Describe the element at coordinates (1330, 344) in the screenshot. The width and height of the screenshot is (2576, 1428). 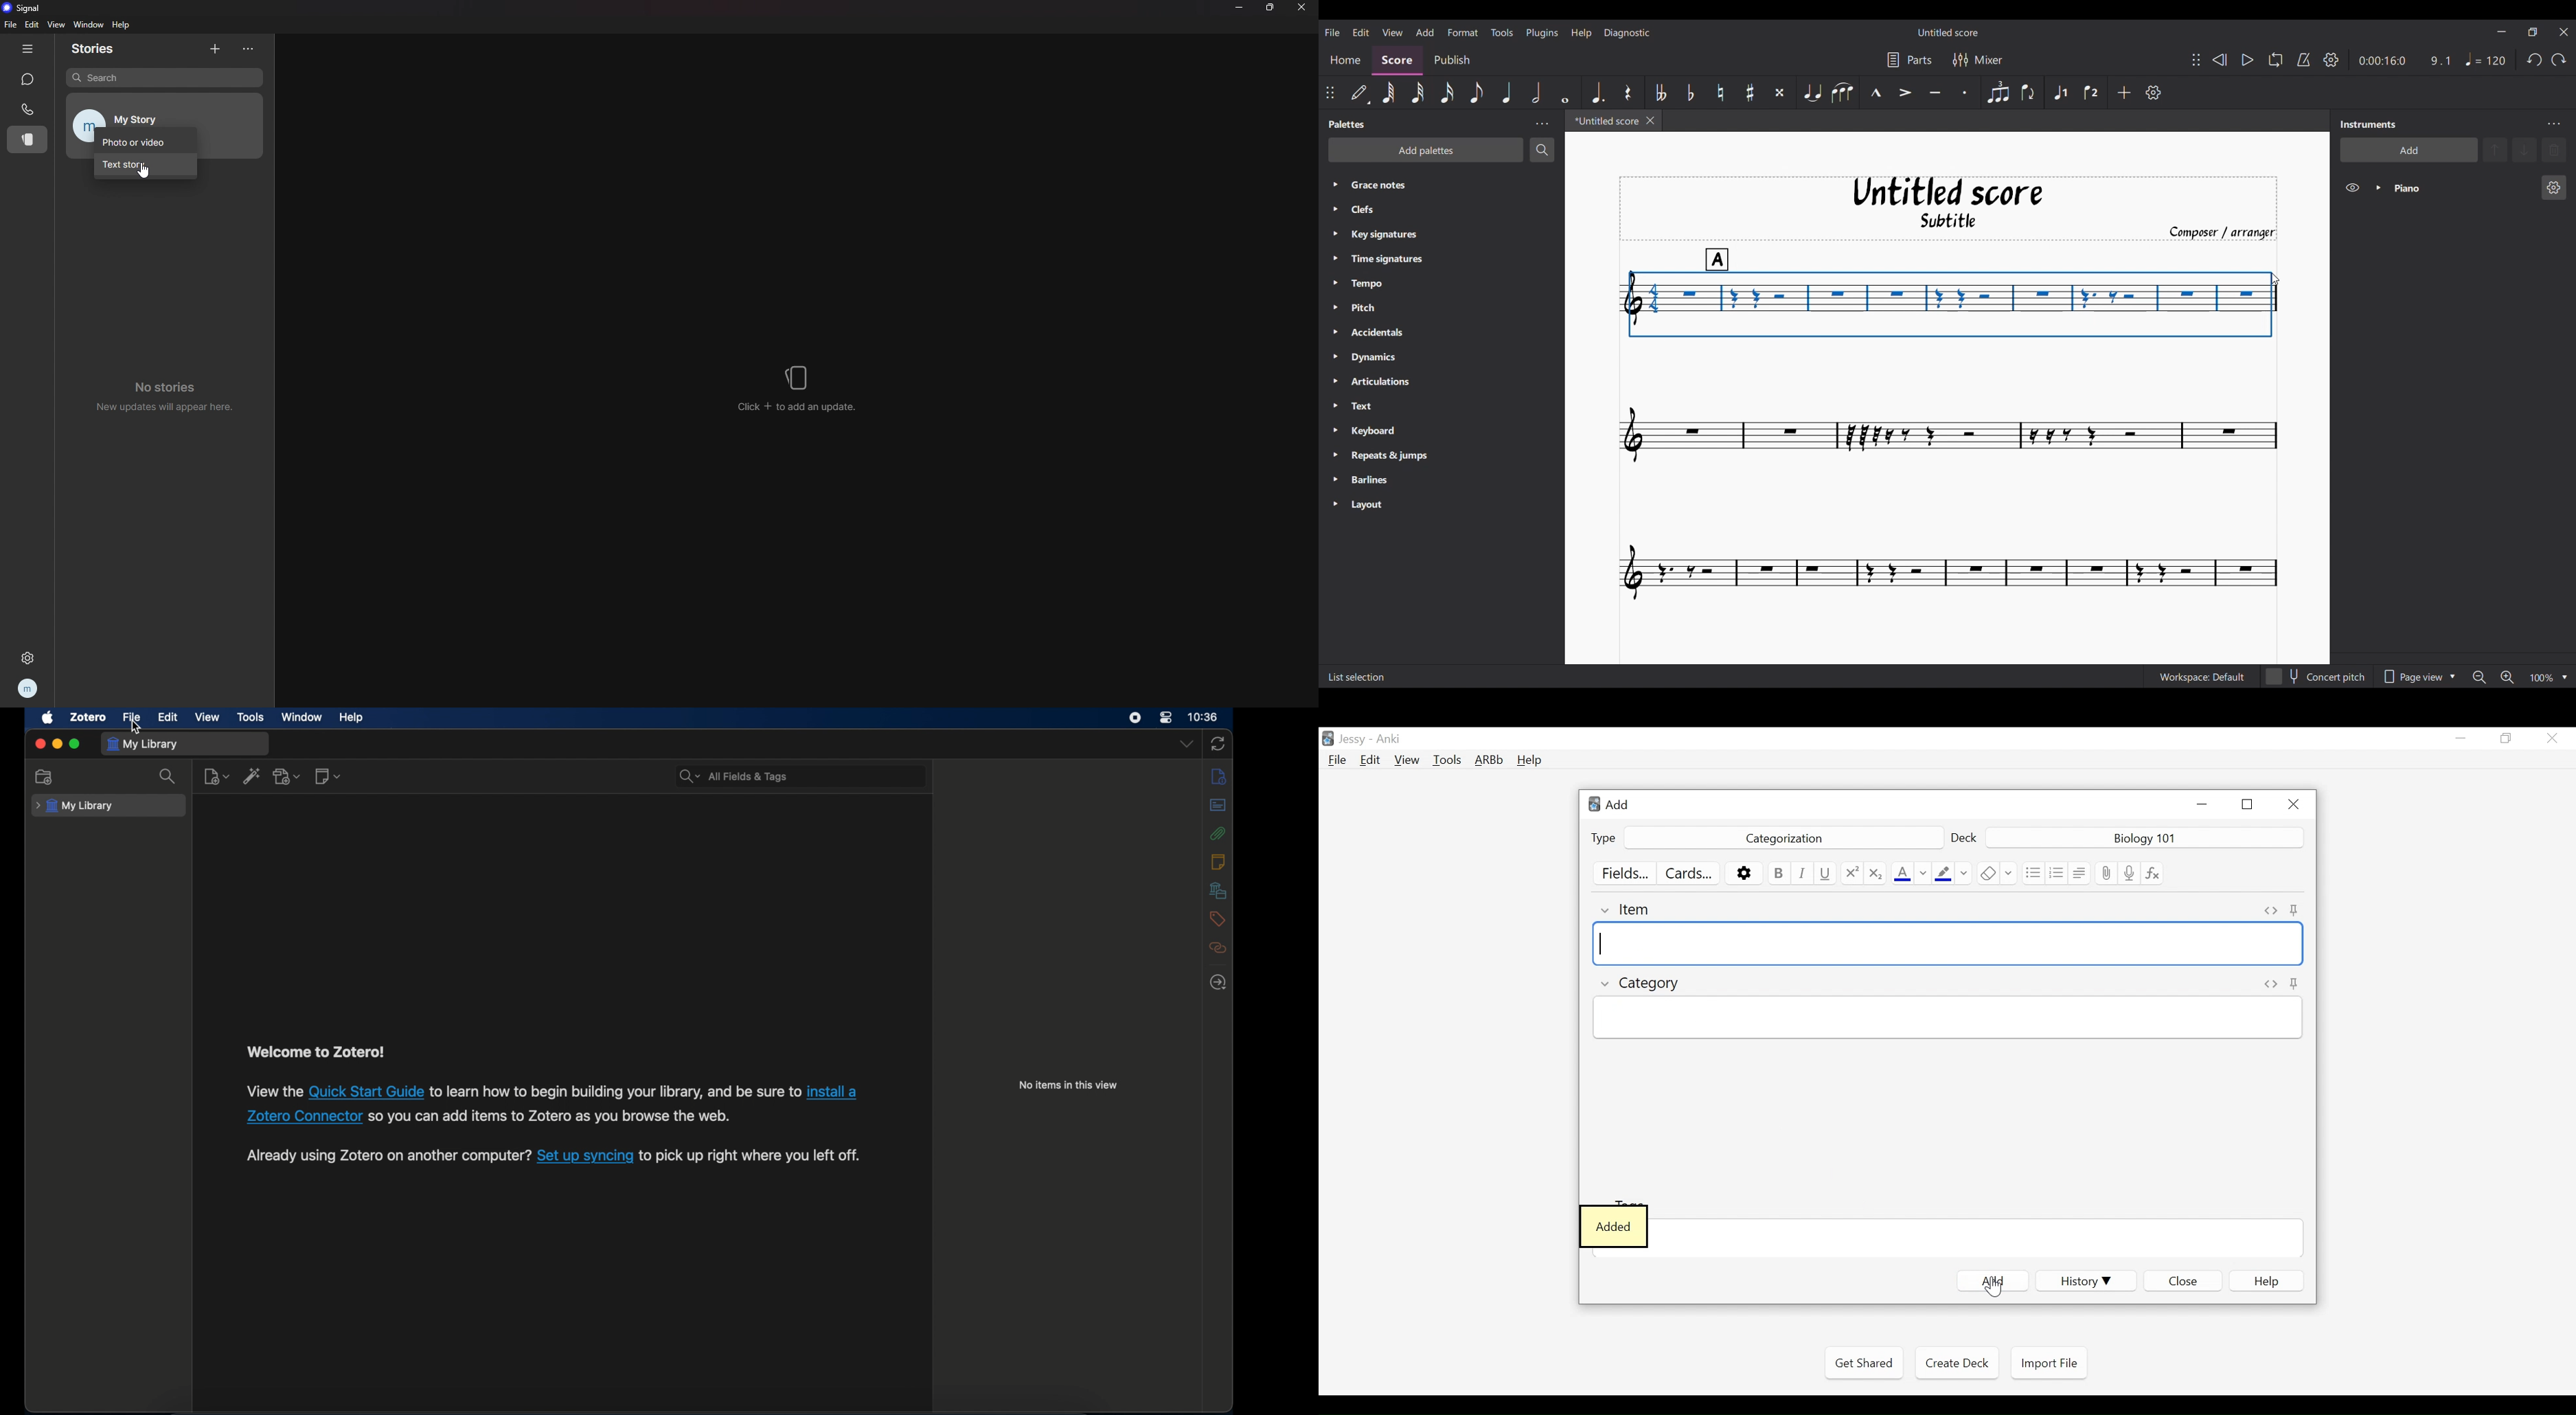
I see `Expand respective palette` at that location.